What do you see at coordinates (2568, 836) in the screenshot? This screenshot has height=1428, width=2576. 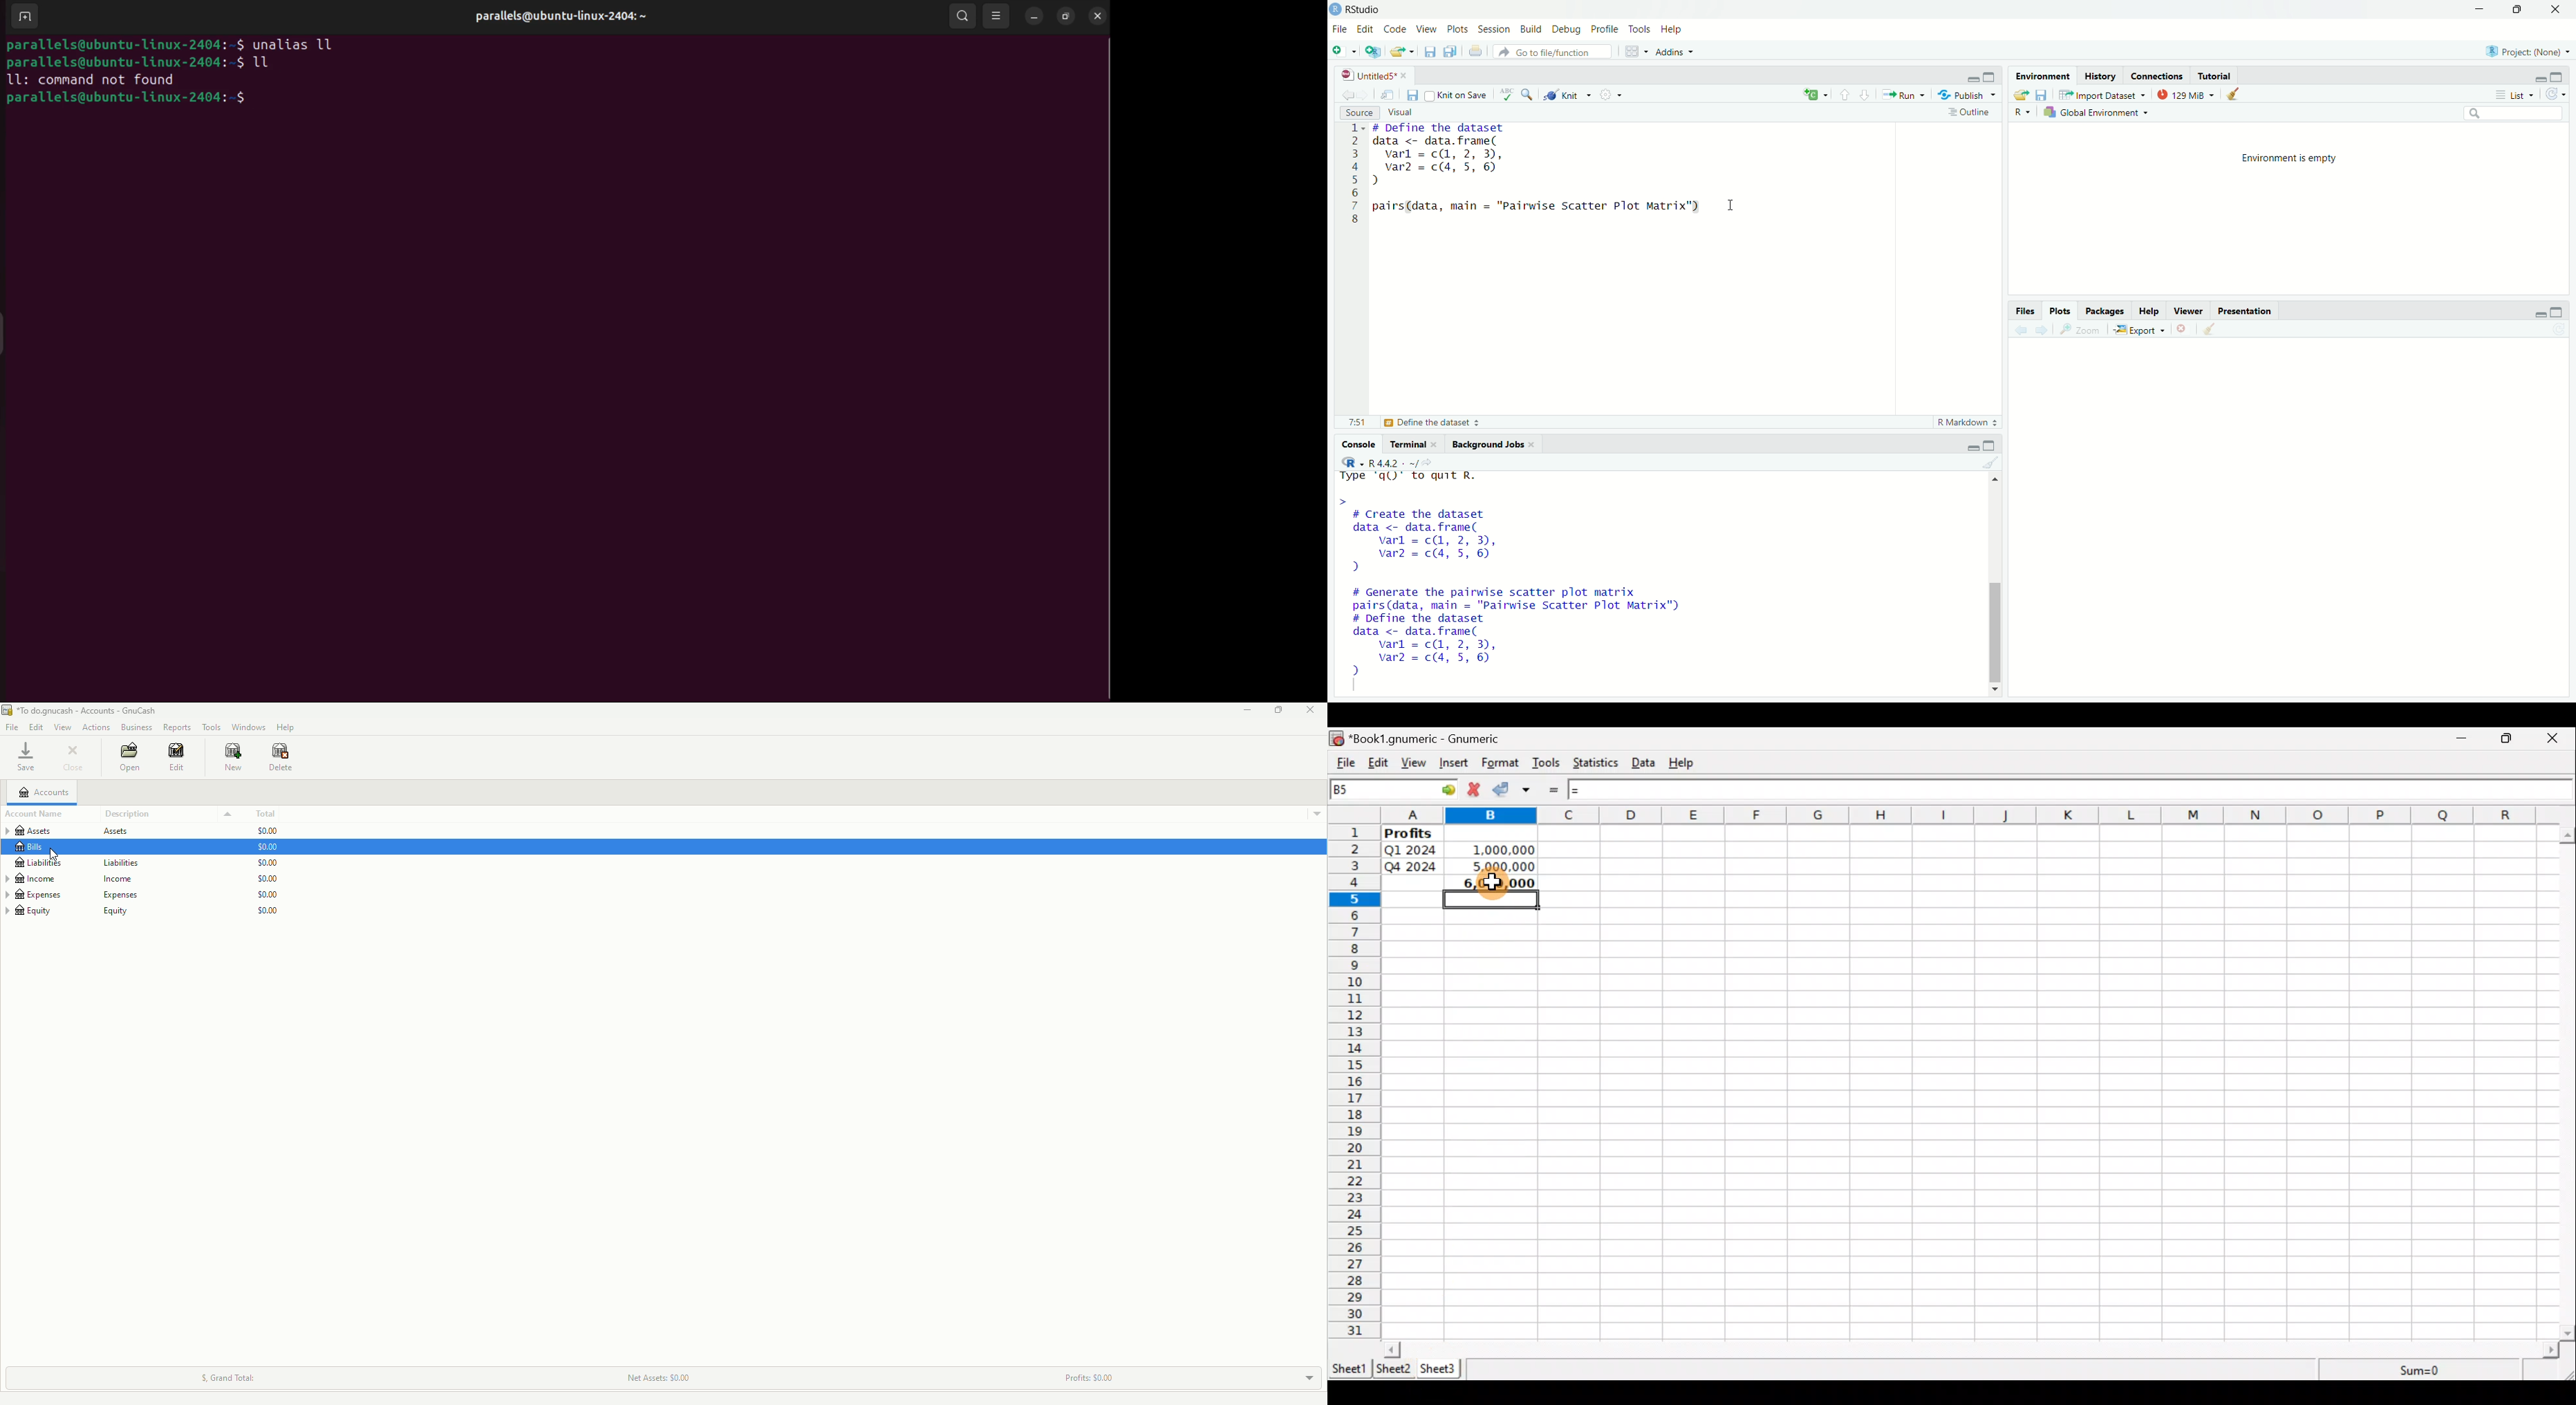 I see `scroll up` at bounding box center [2568, 836].